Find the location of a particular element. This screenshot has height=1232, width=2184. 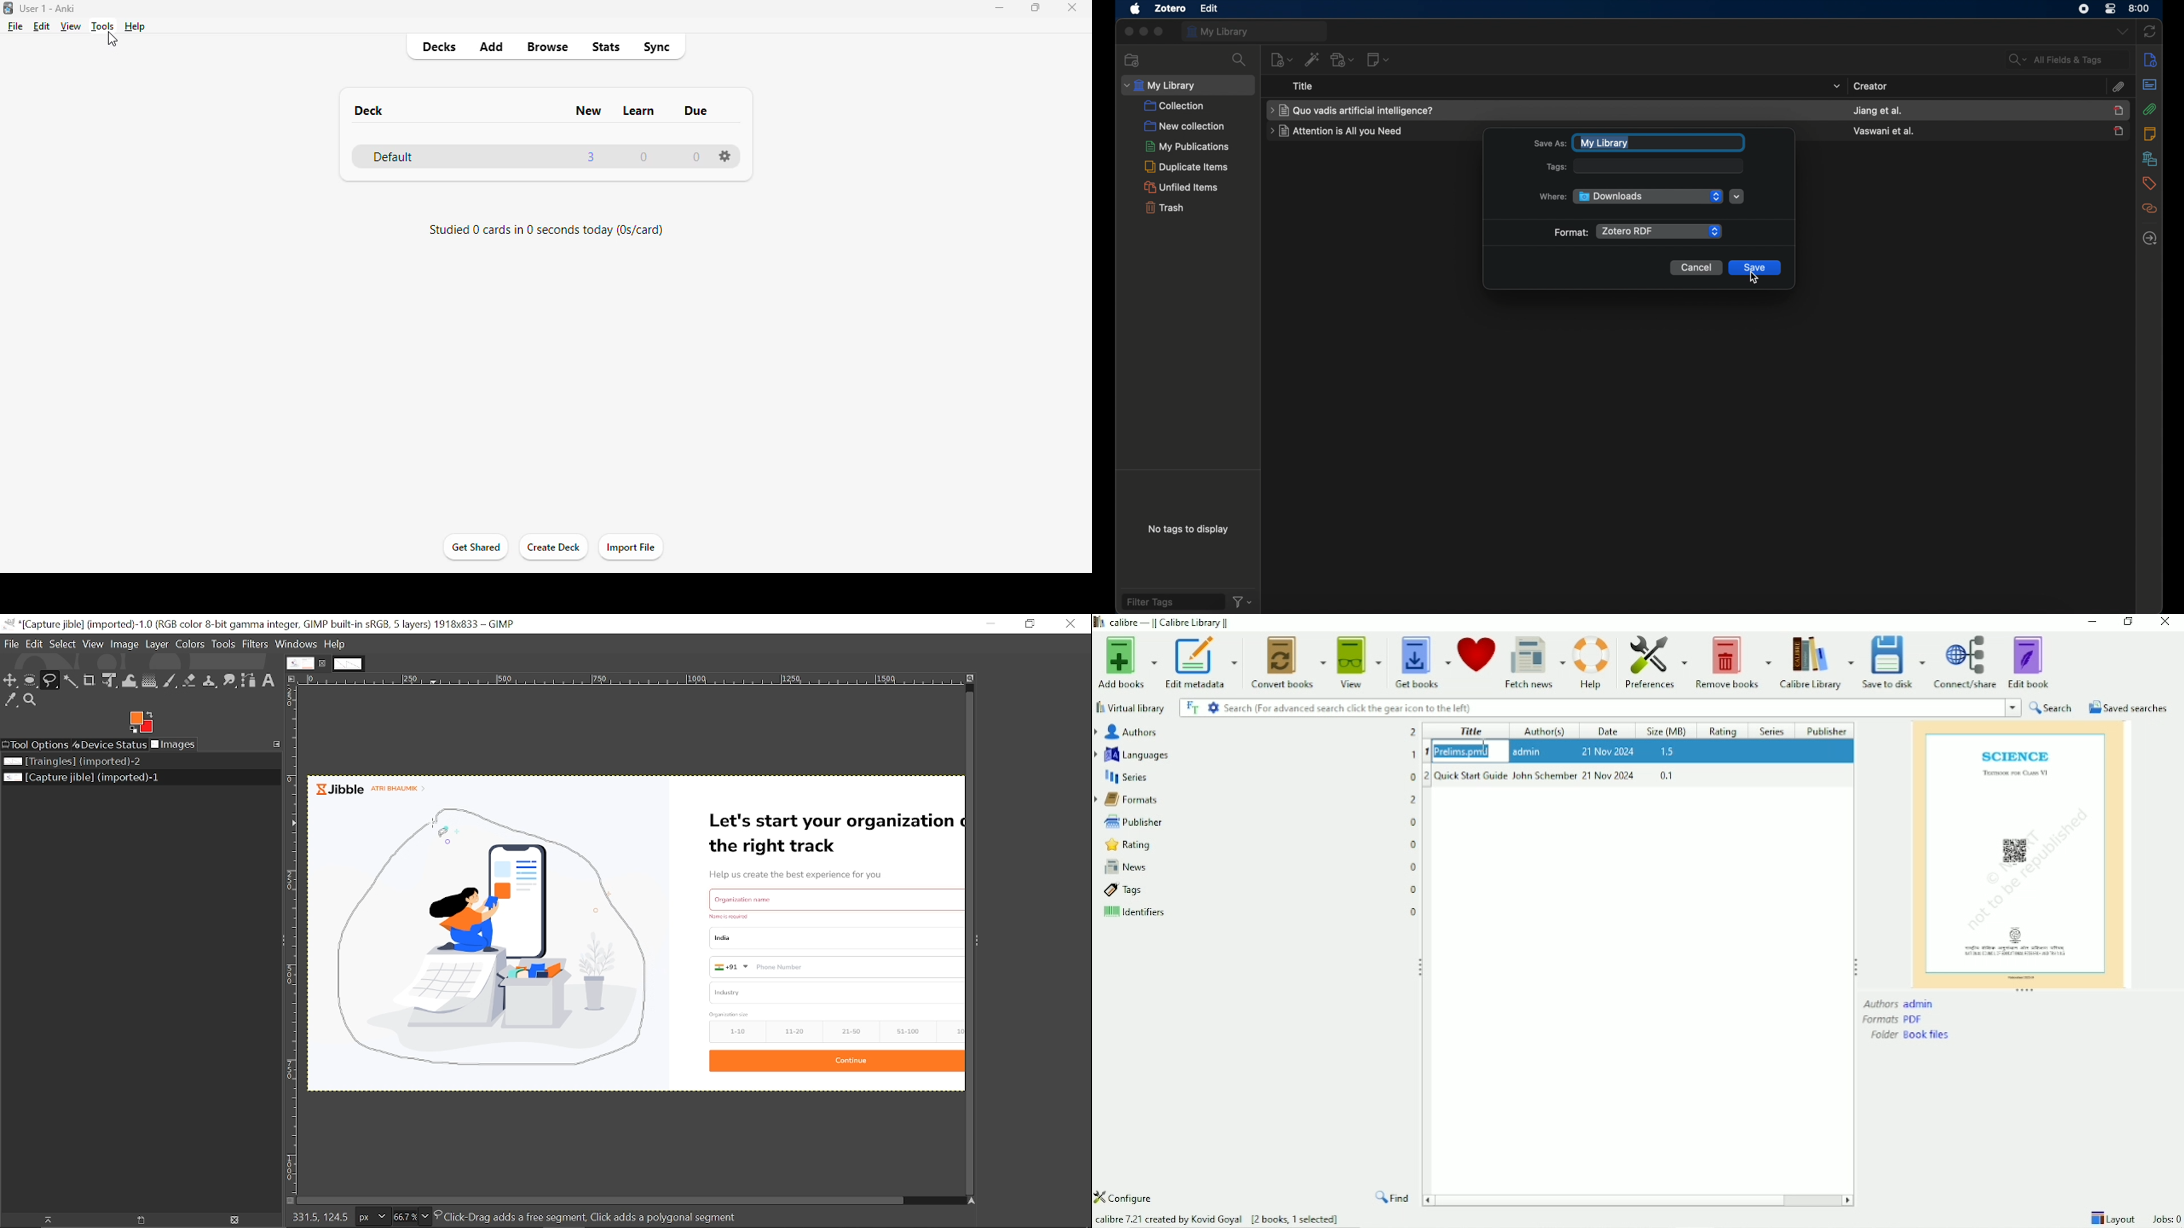

0 is located at coordinates (1414, 846).